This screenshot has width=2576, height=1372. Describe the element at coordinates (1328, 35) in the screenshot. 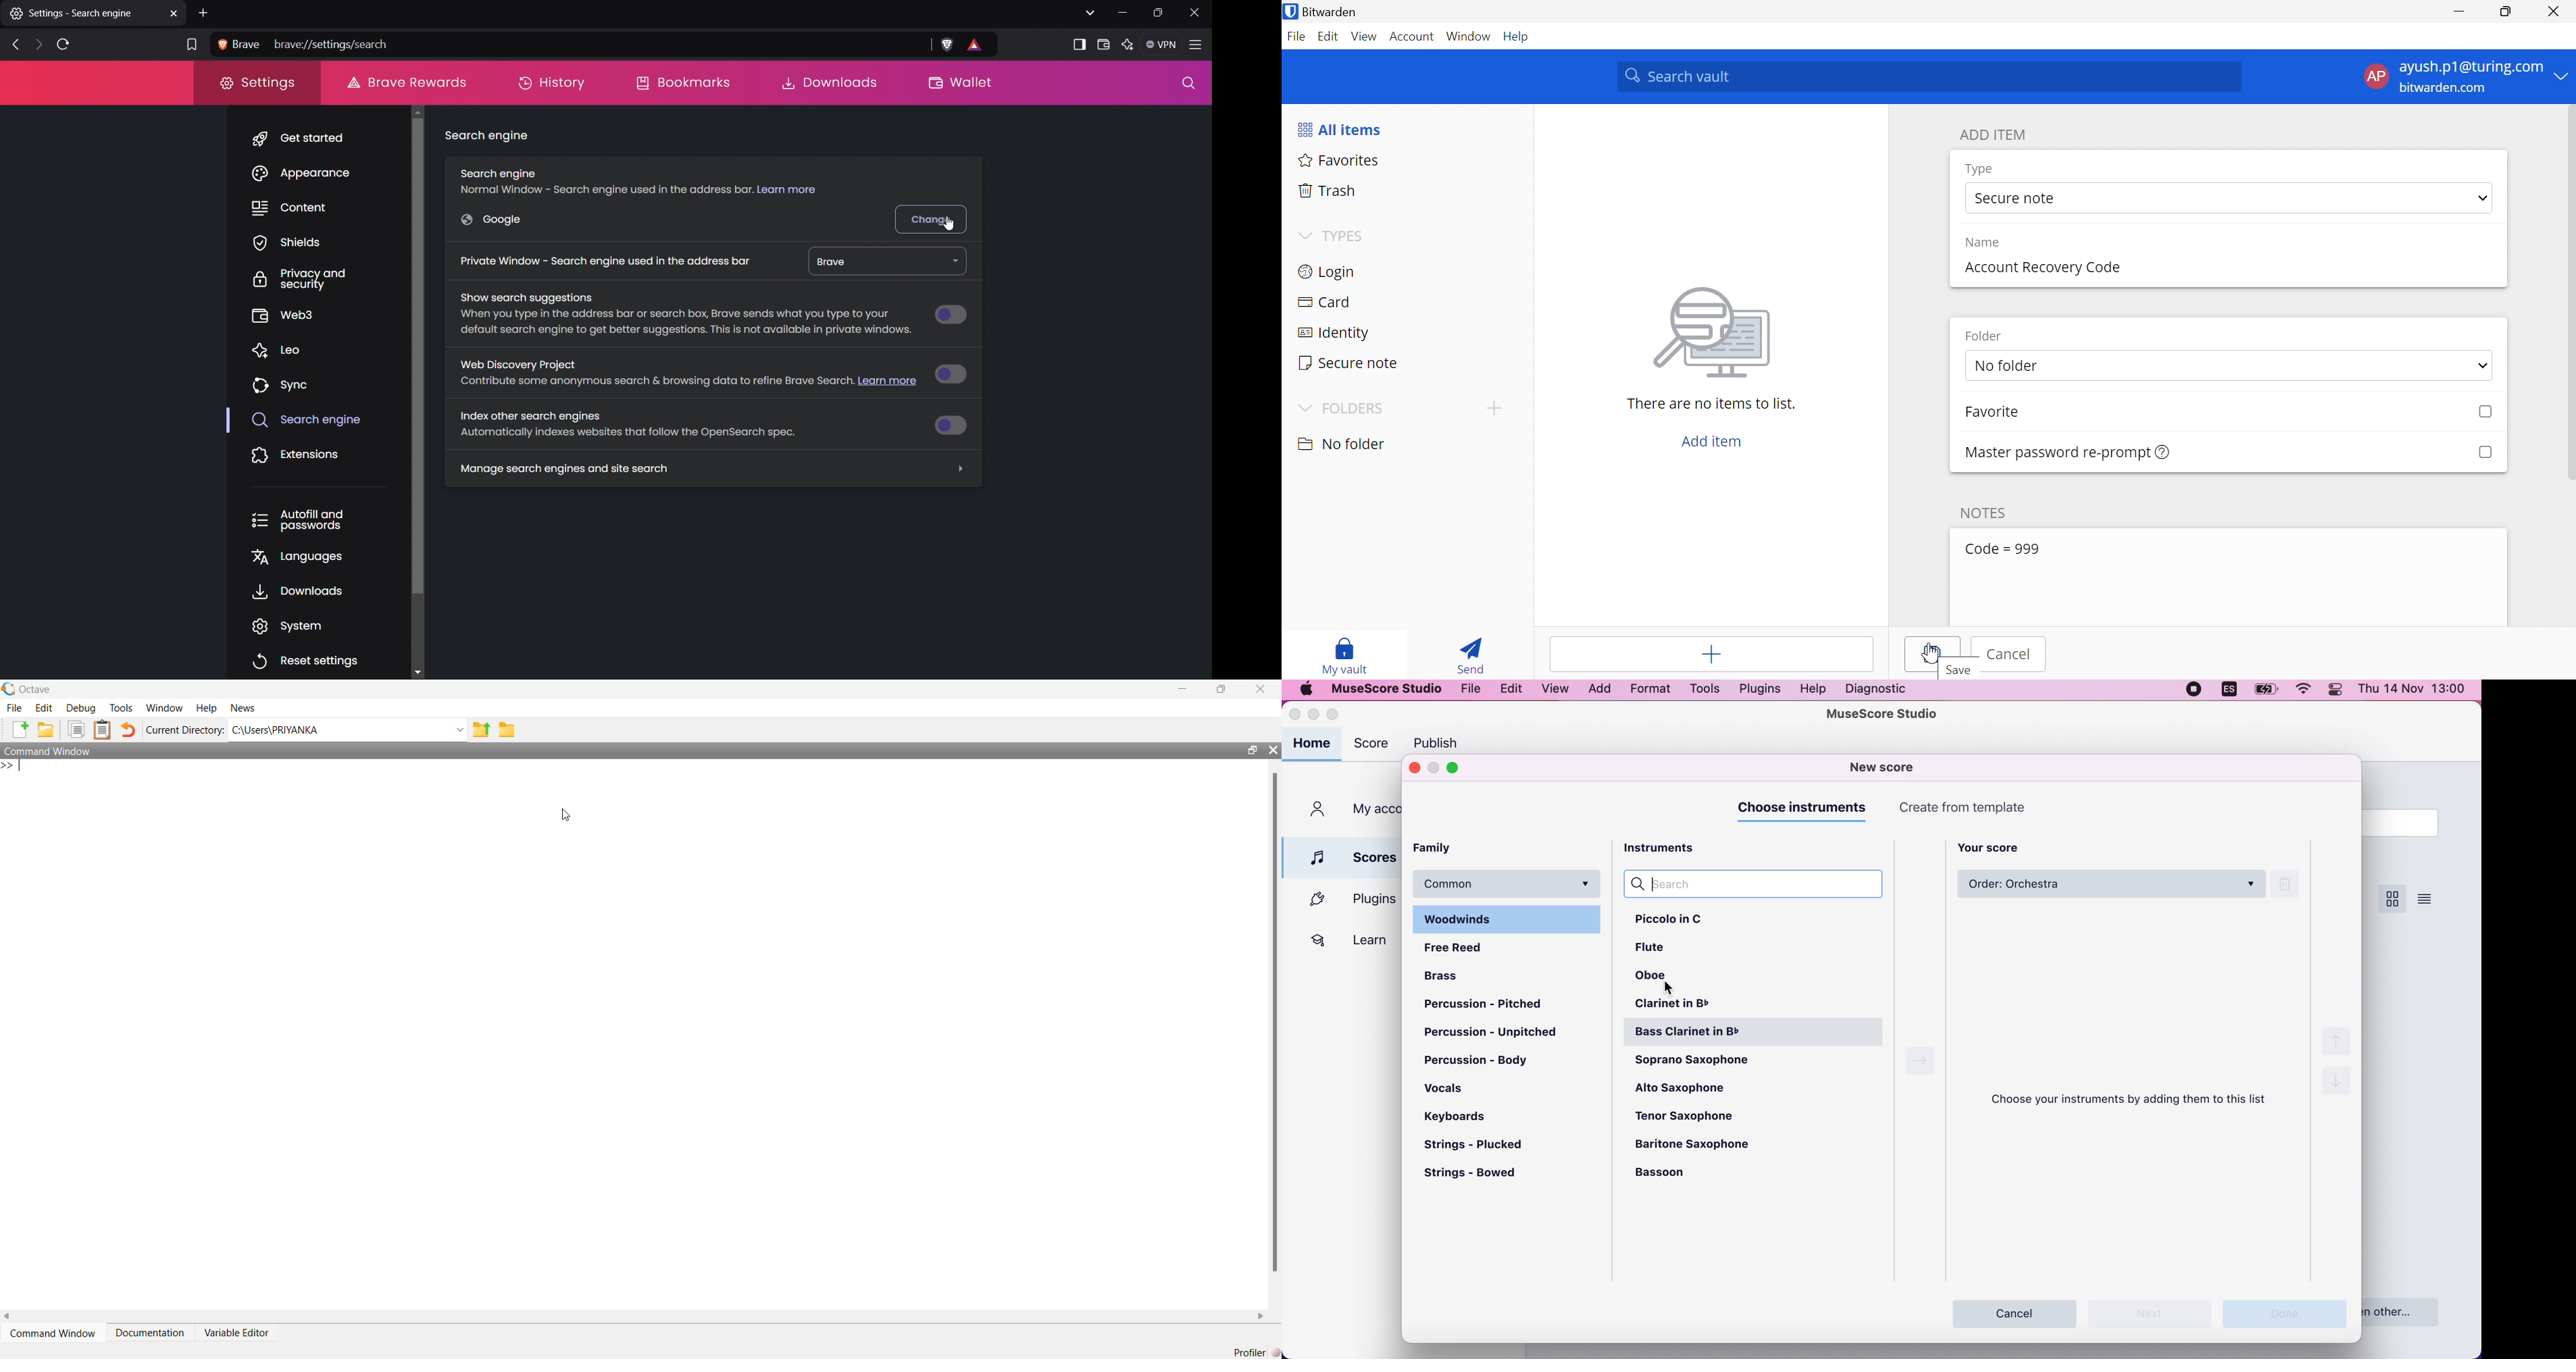

I see `Edit` at that location.